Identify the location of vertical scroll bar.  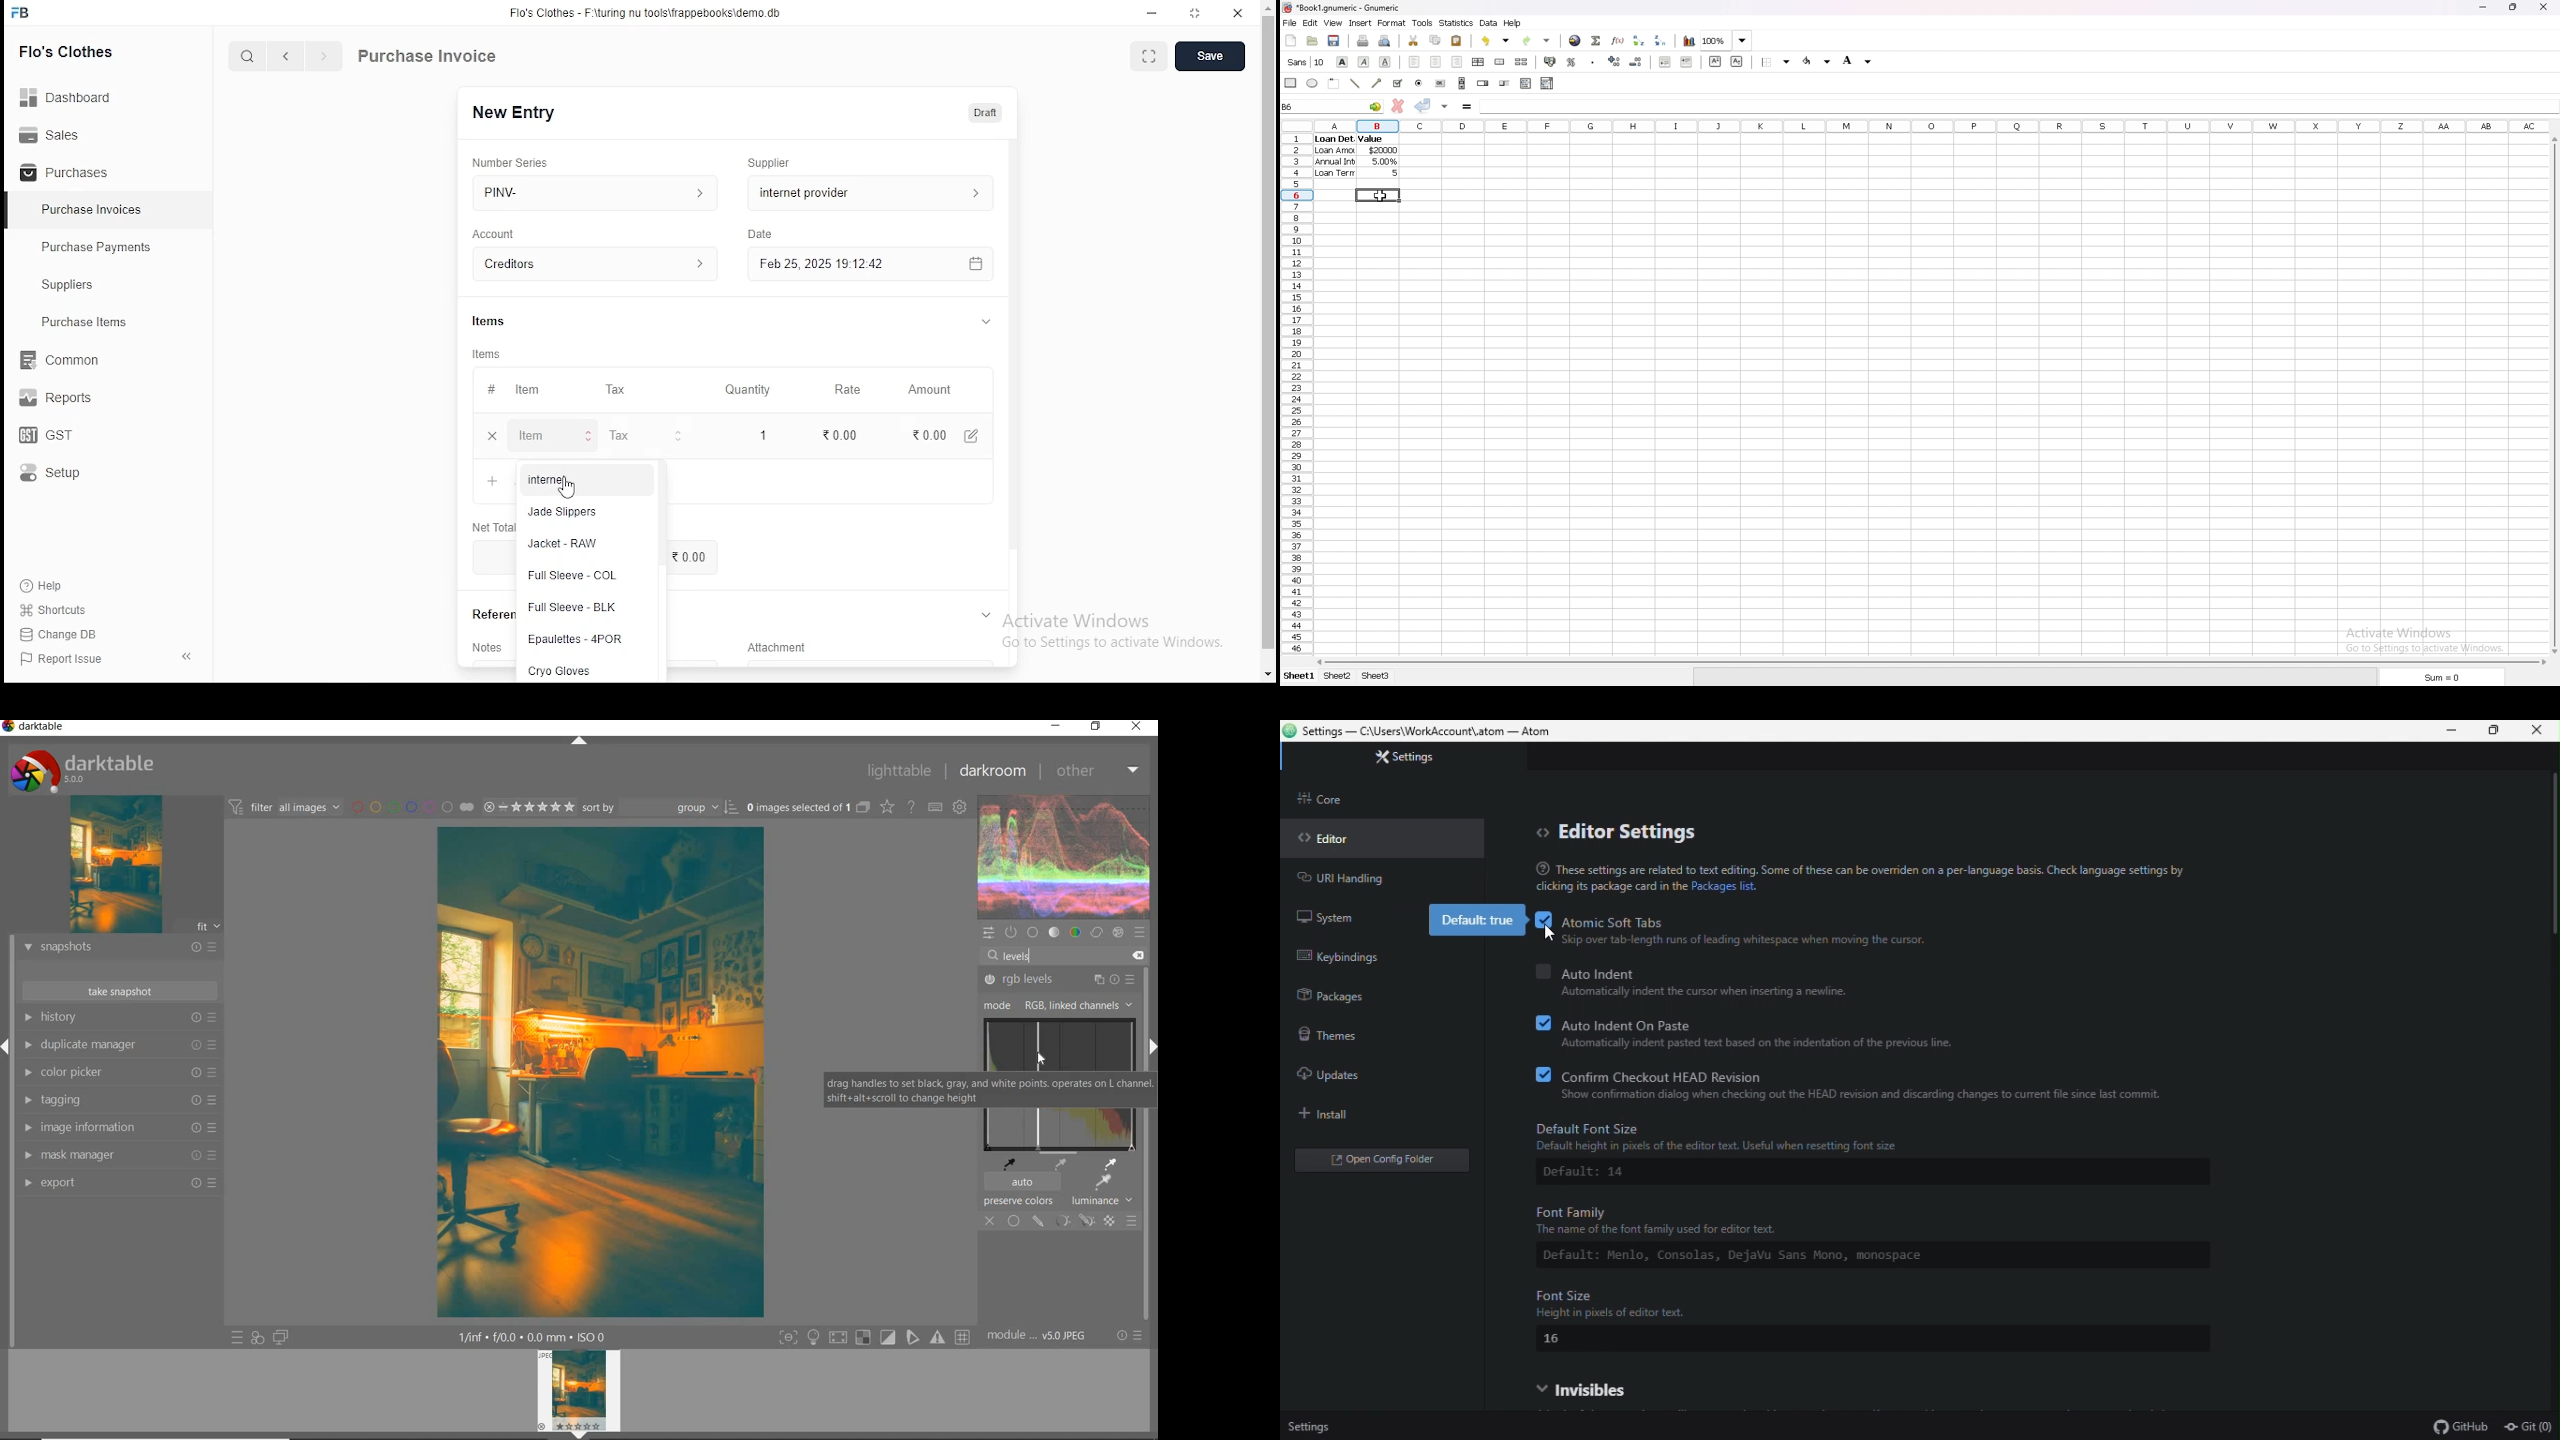
(1269, 333).